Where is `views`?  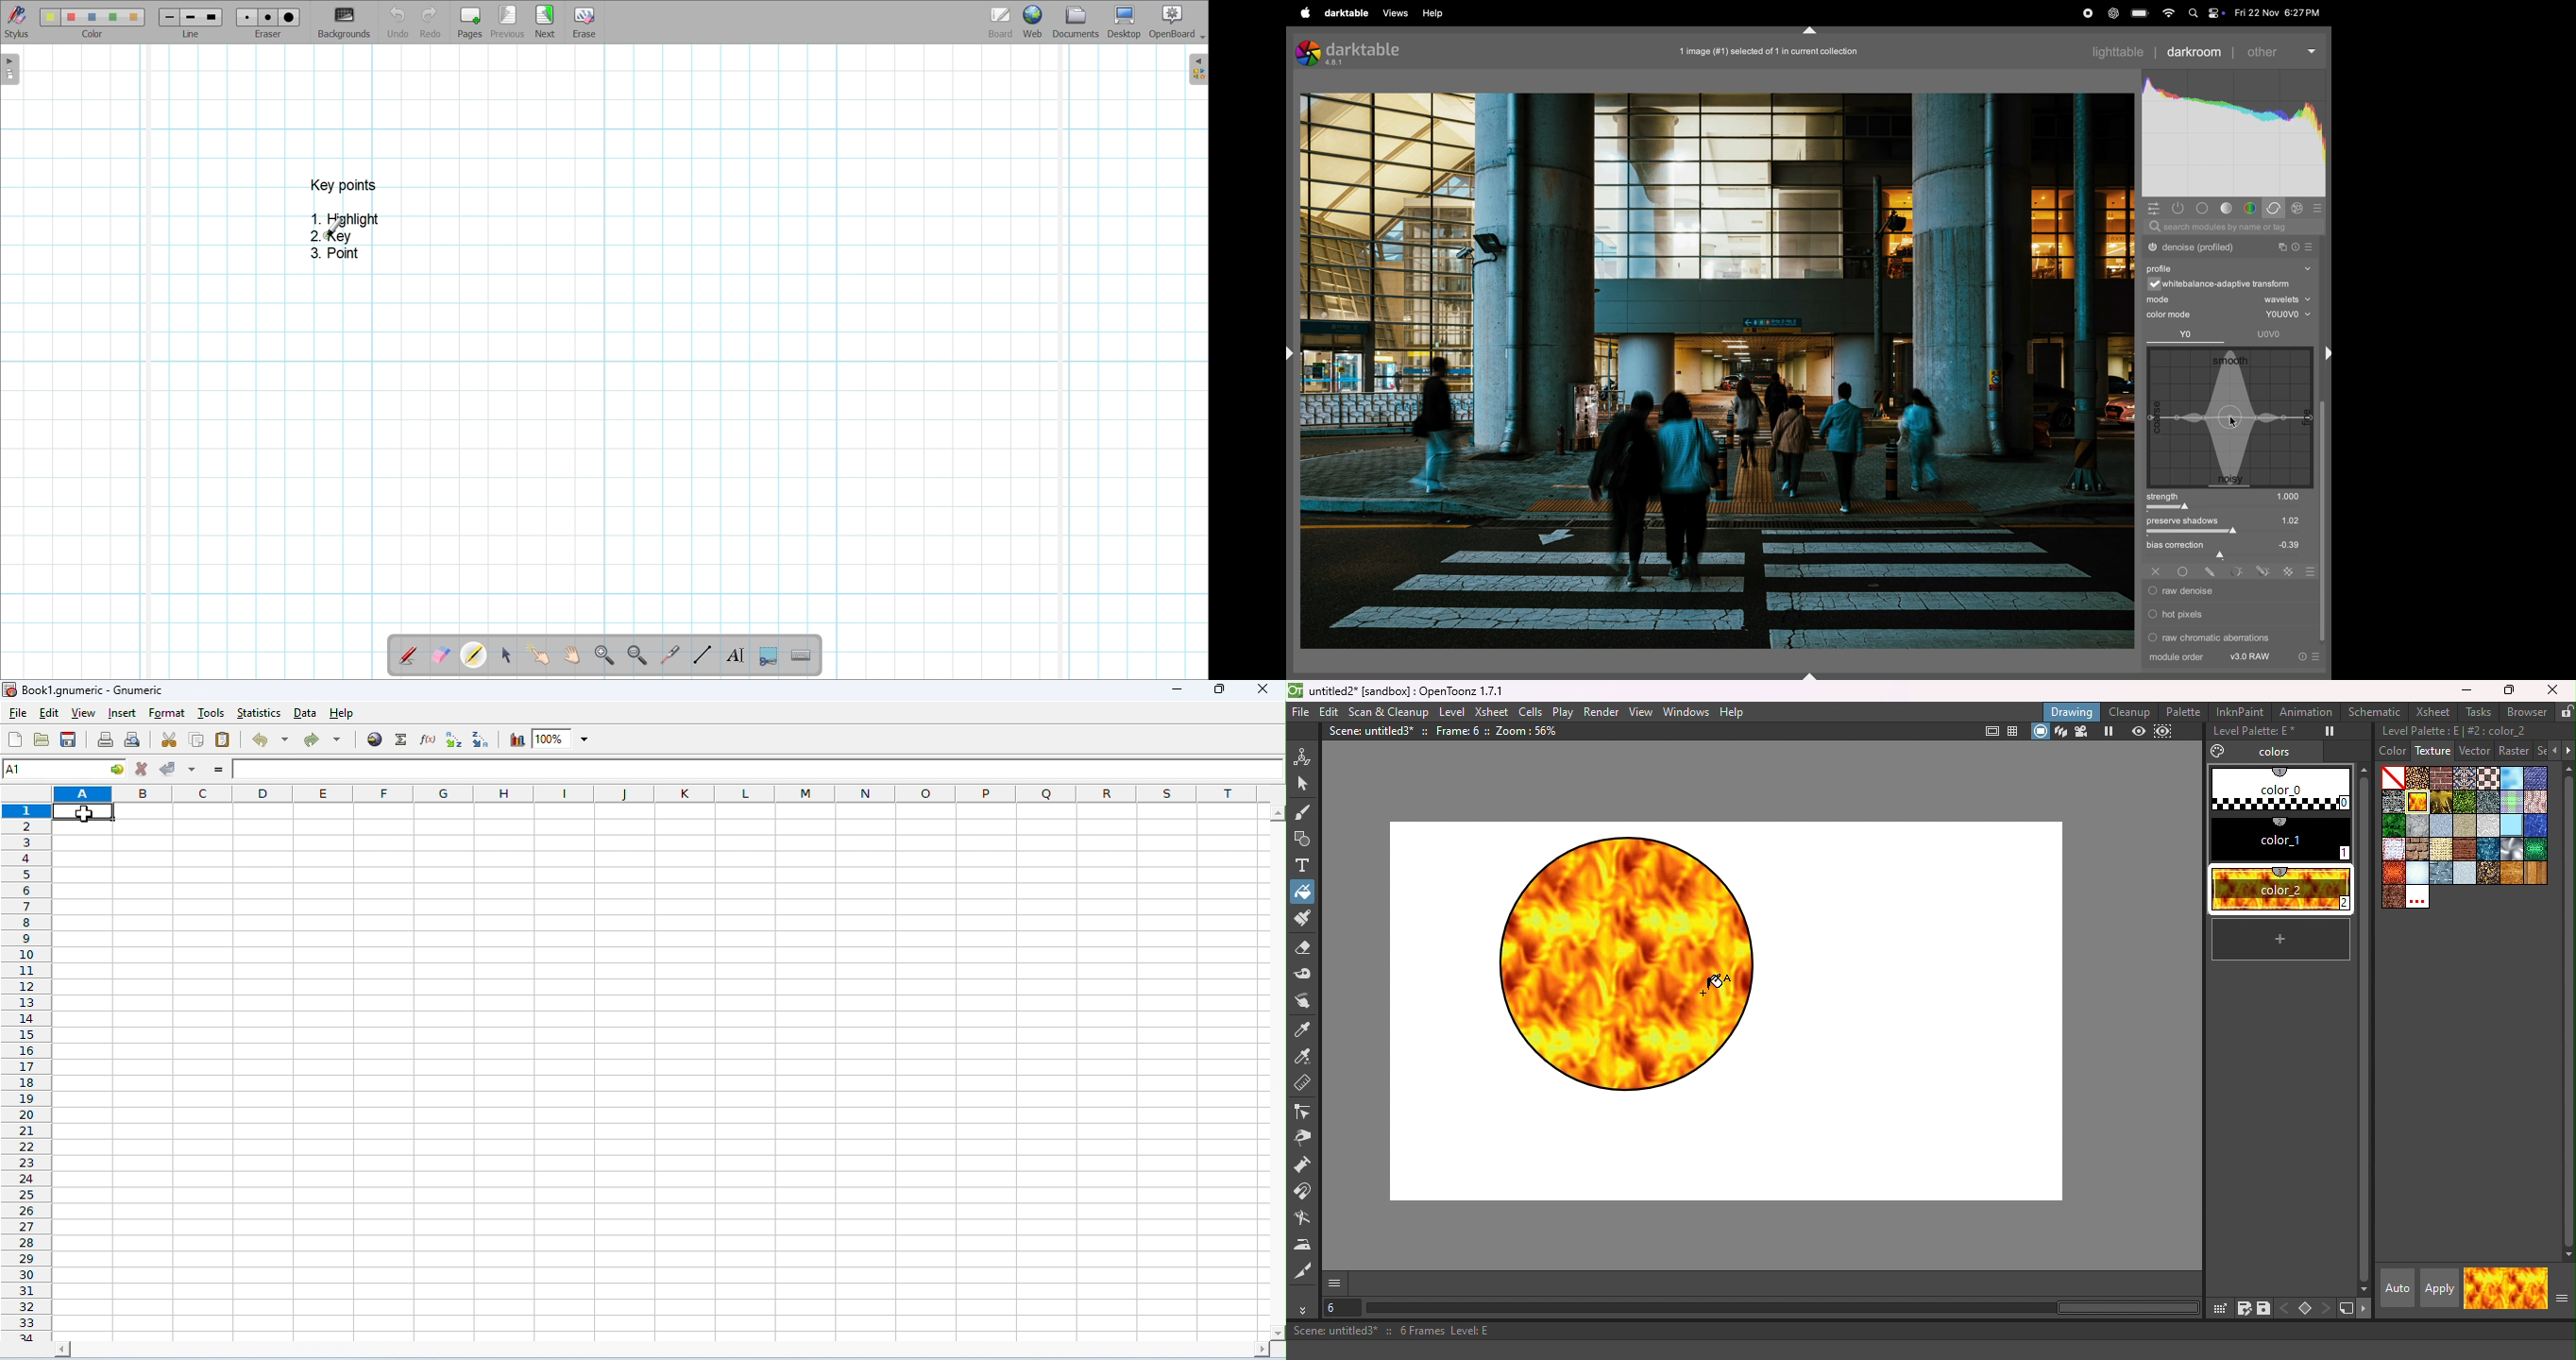 views is located at coordinates (1396, 13).